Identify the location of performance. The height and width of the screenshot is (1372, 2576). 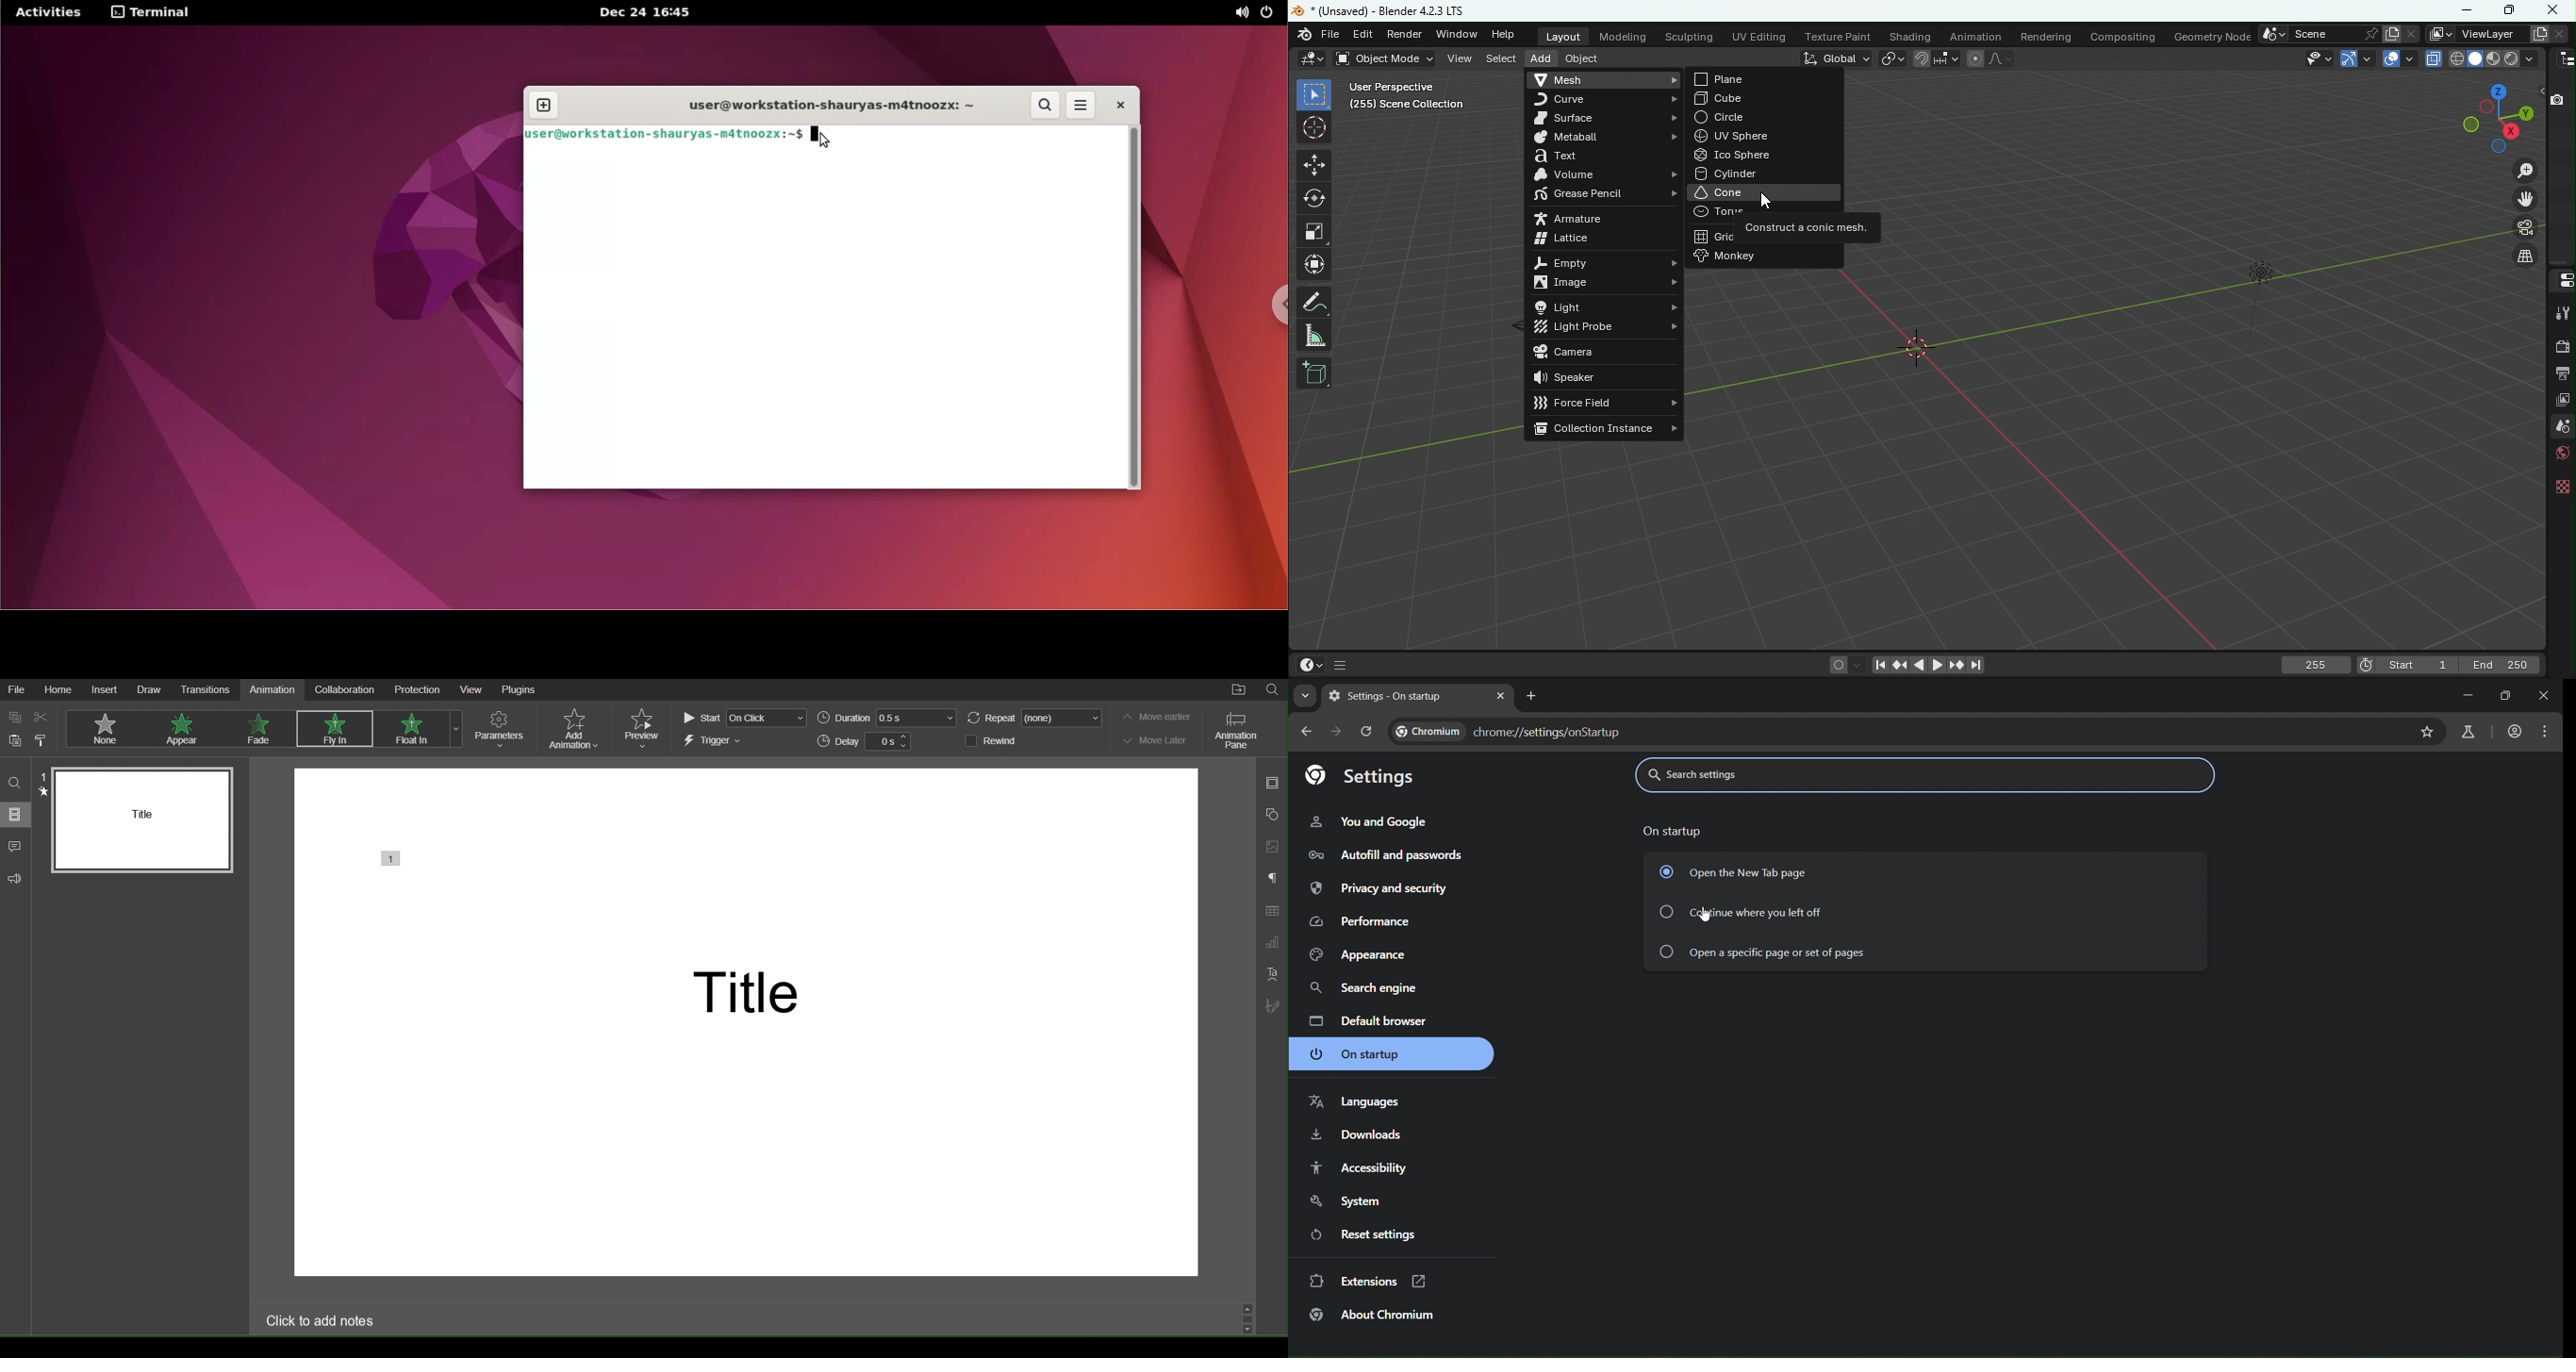
(1360, 923).